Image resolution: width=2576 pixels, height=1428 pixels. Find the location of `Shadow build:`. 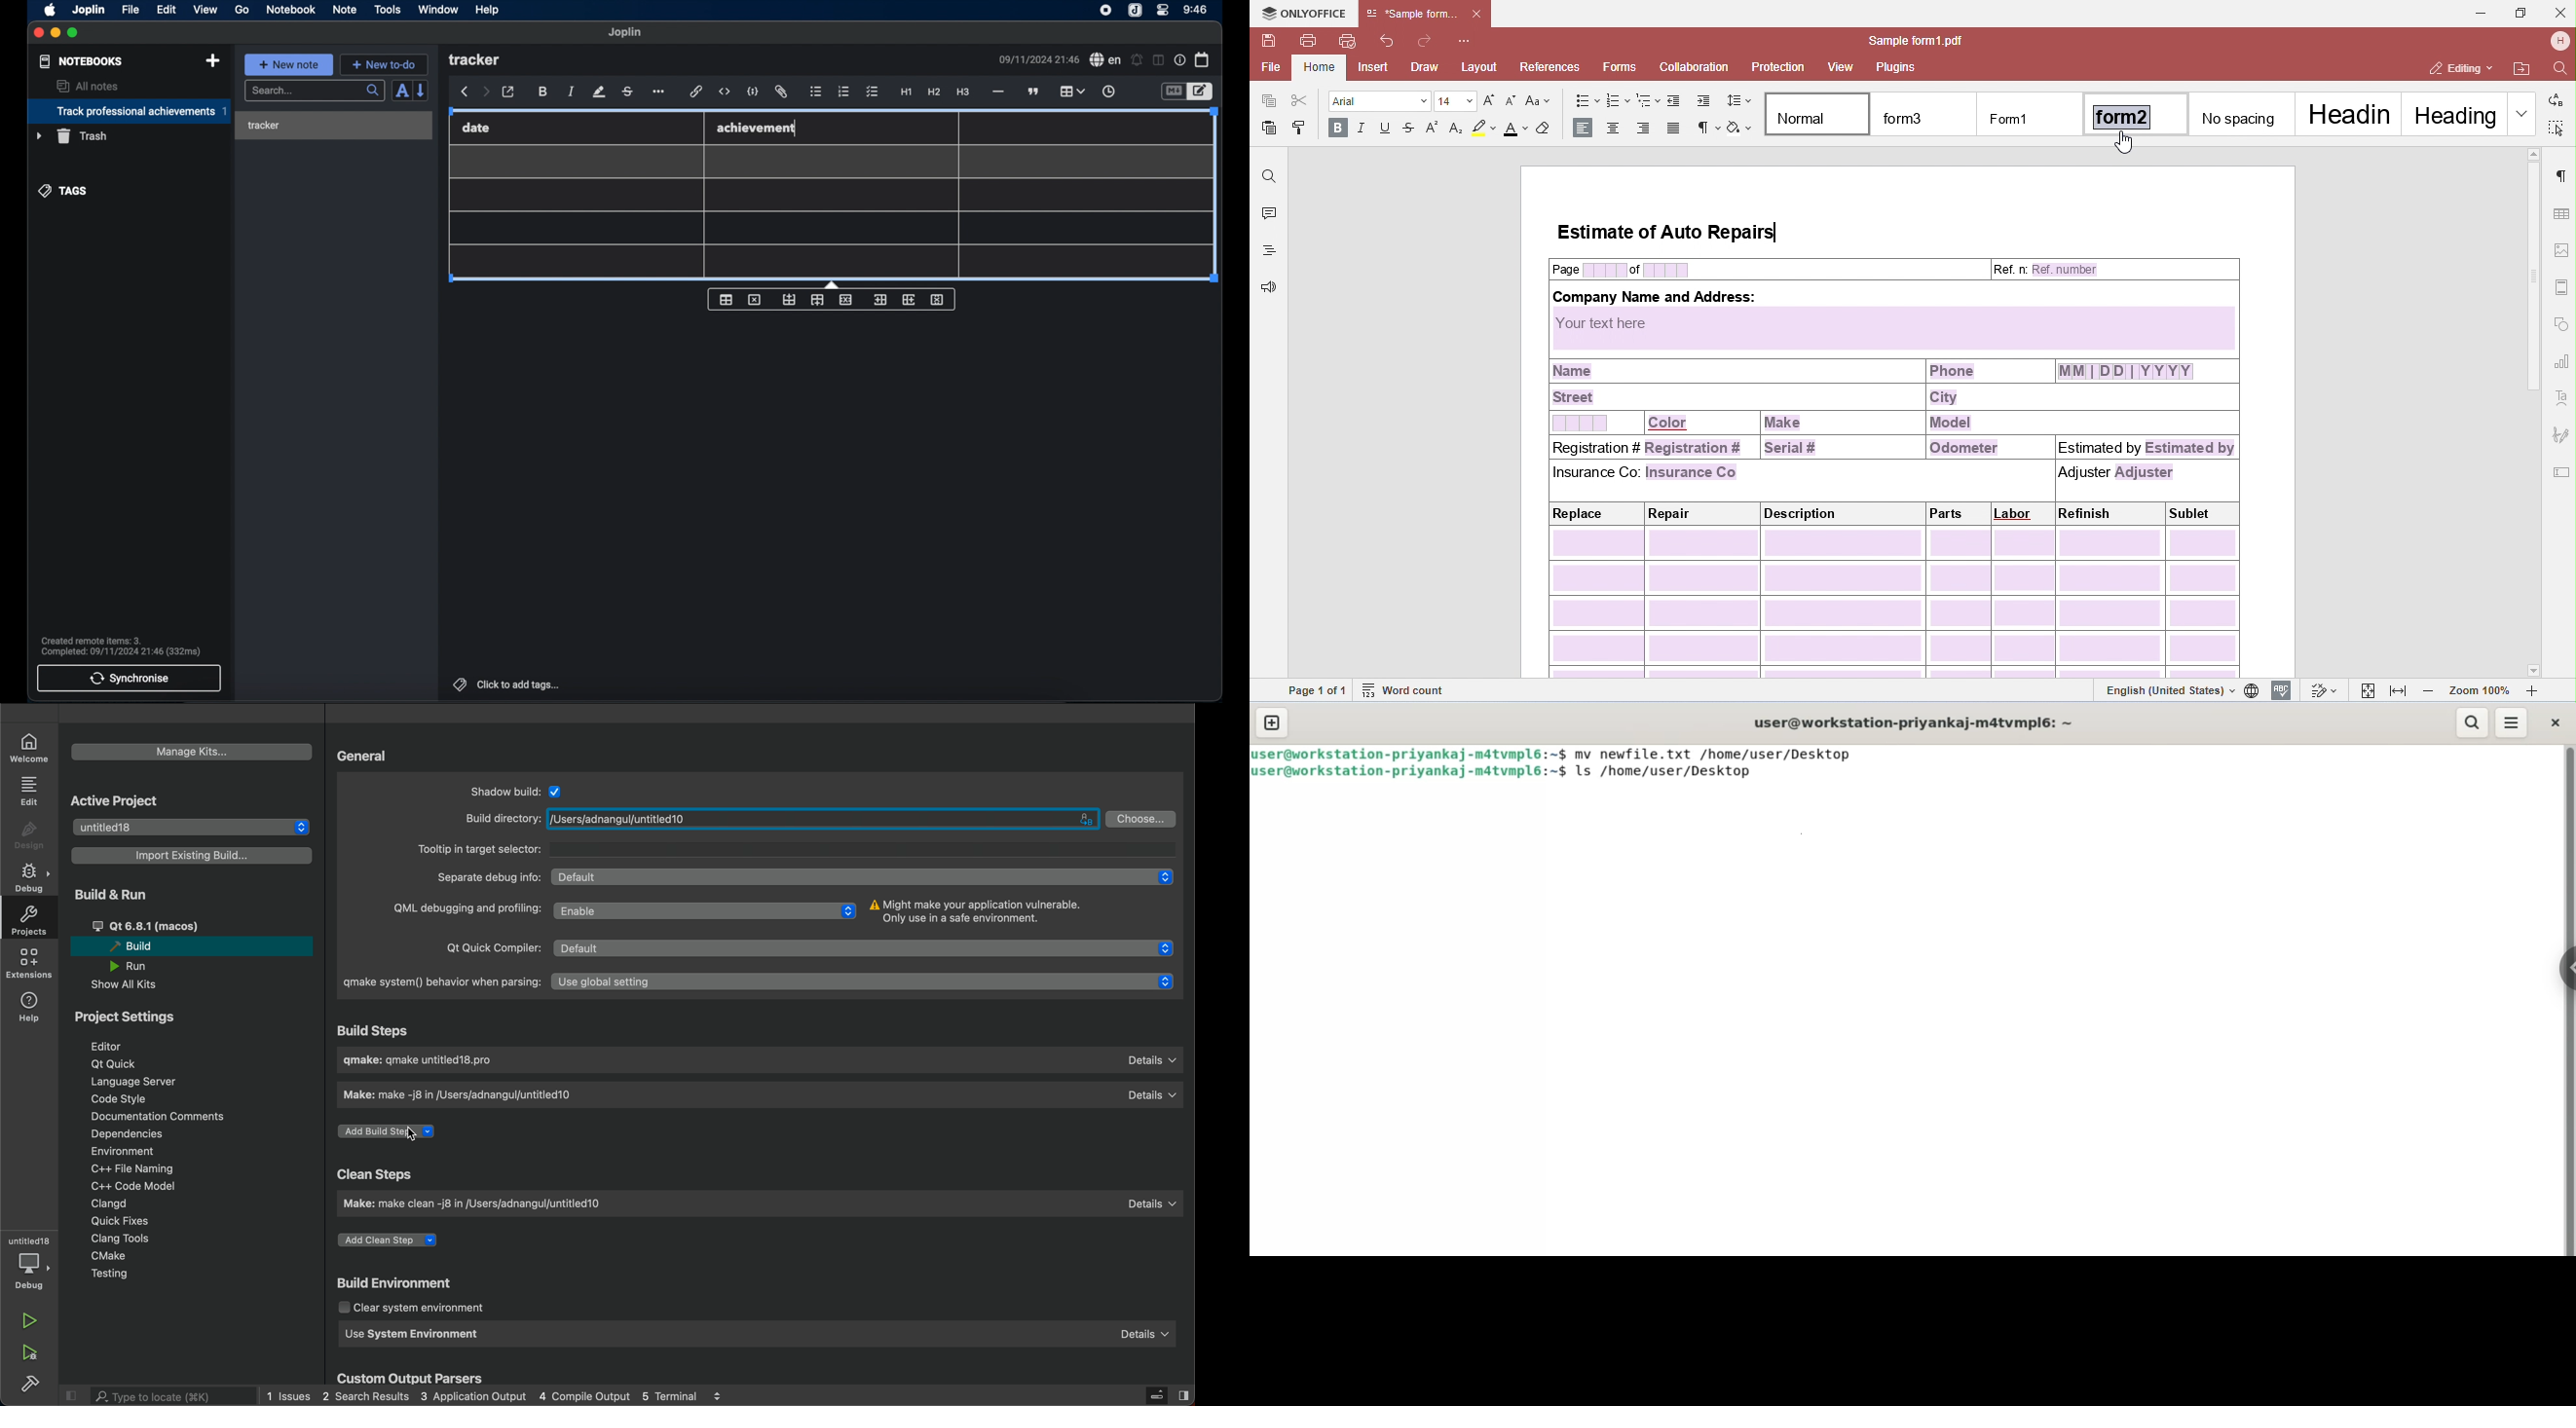

Shadow build: is located at coordinates (505, 791).